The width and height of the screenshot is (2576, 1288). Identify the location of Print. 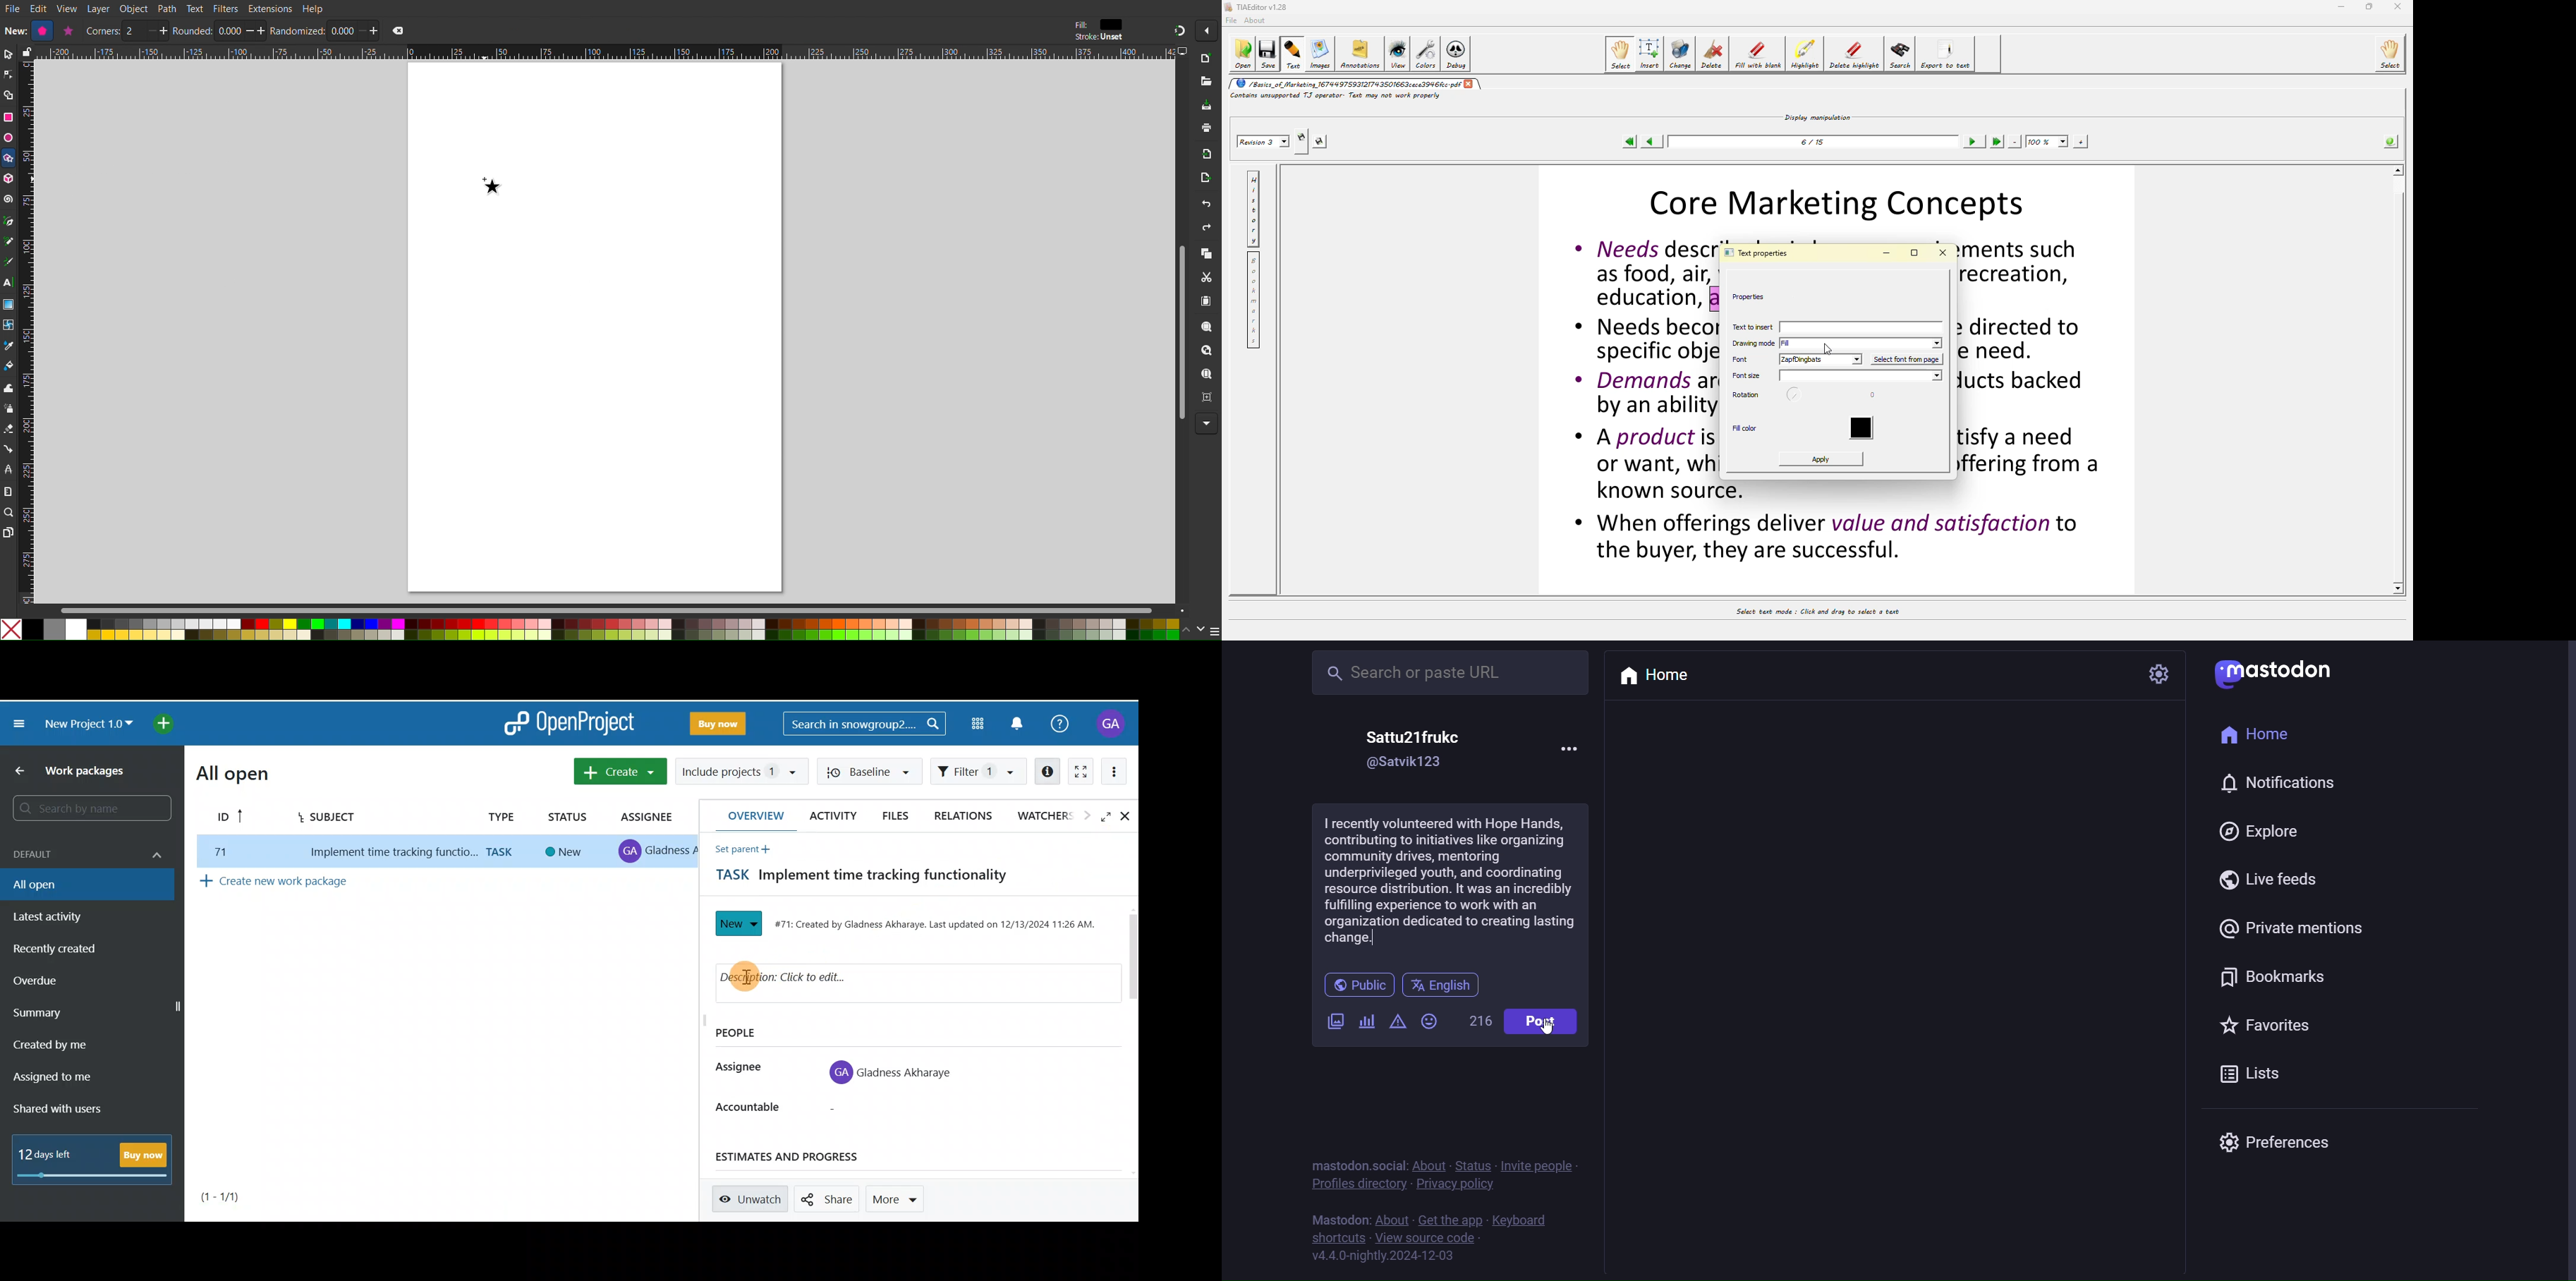
(1208, 129).